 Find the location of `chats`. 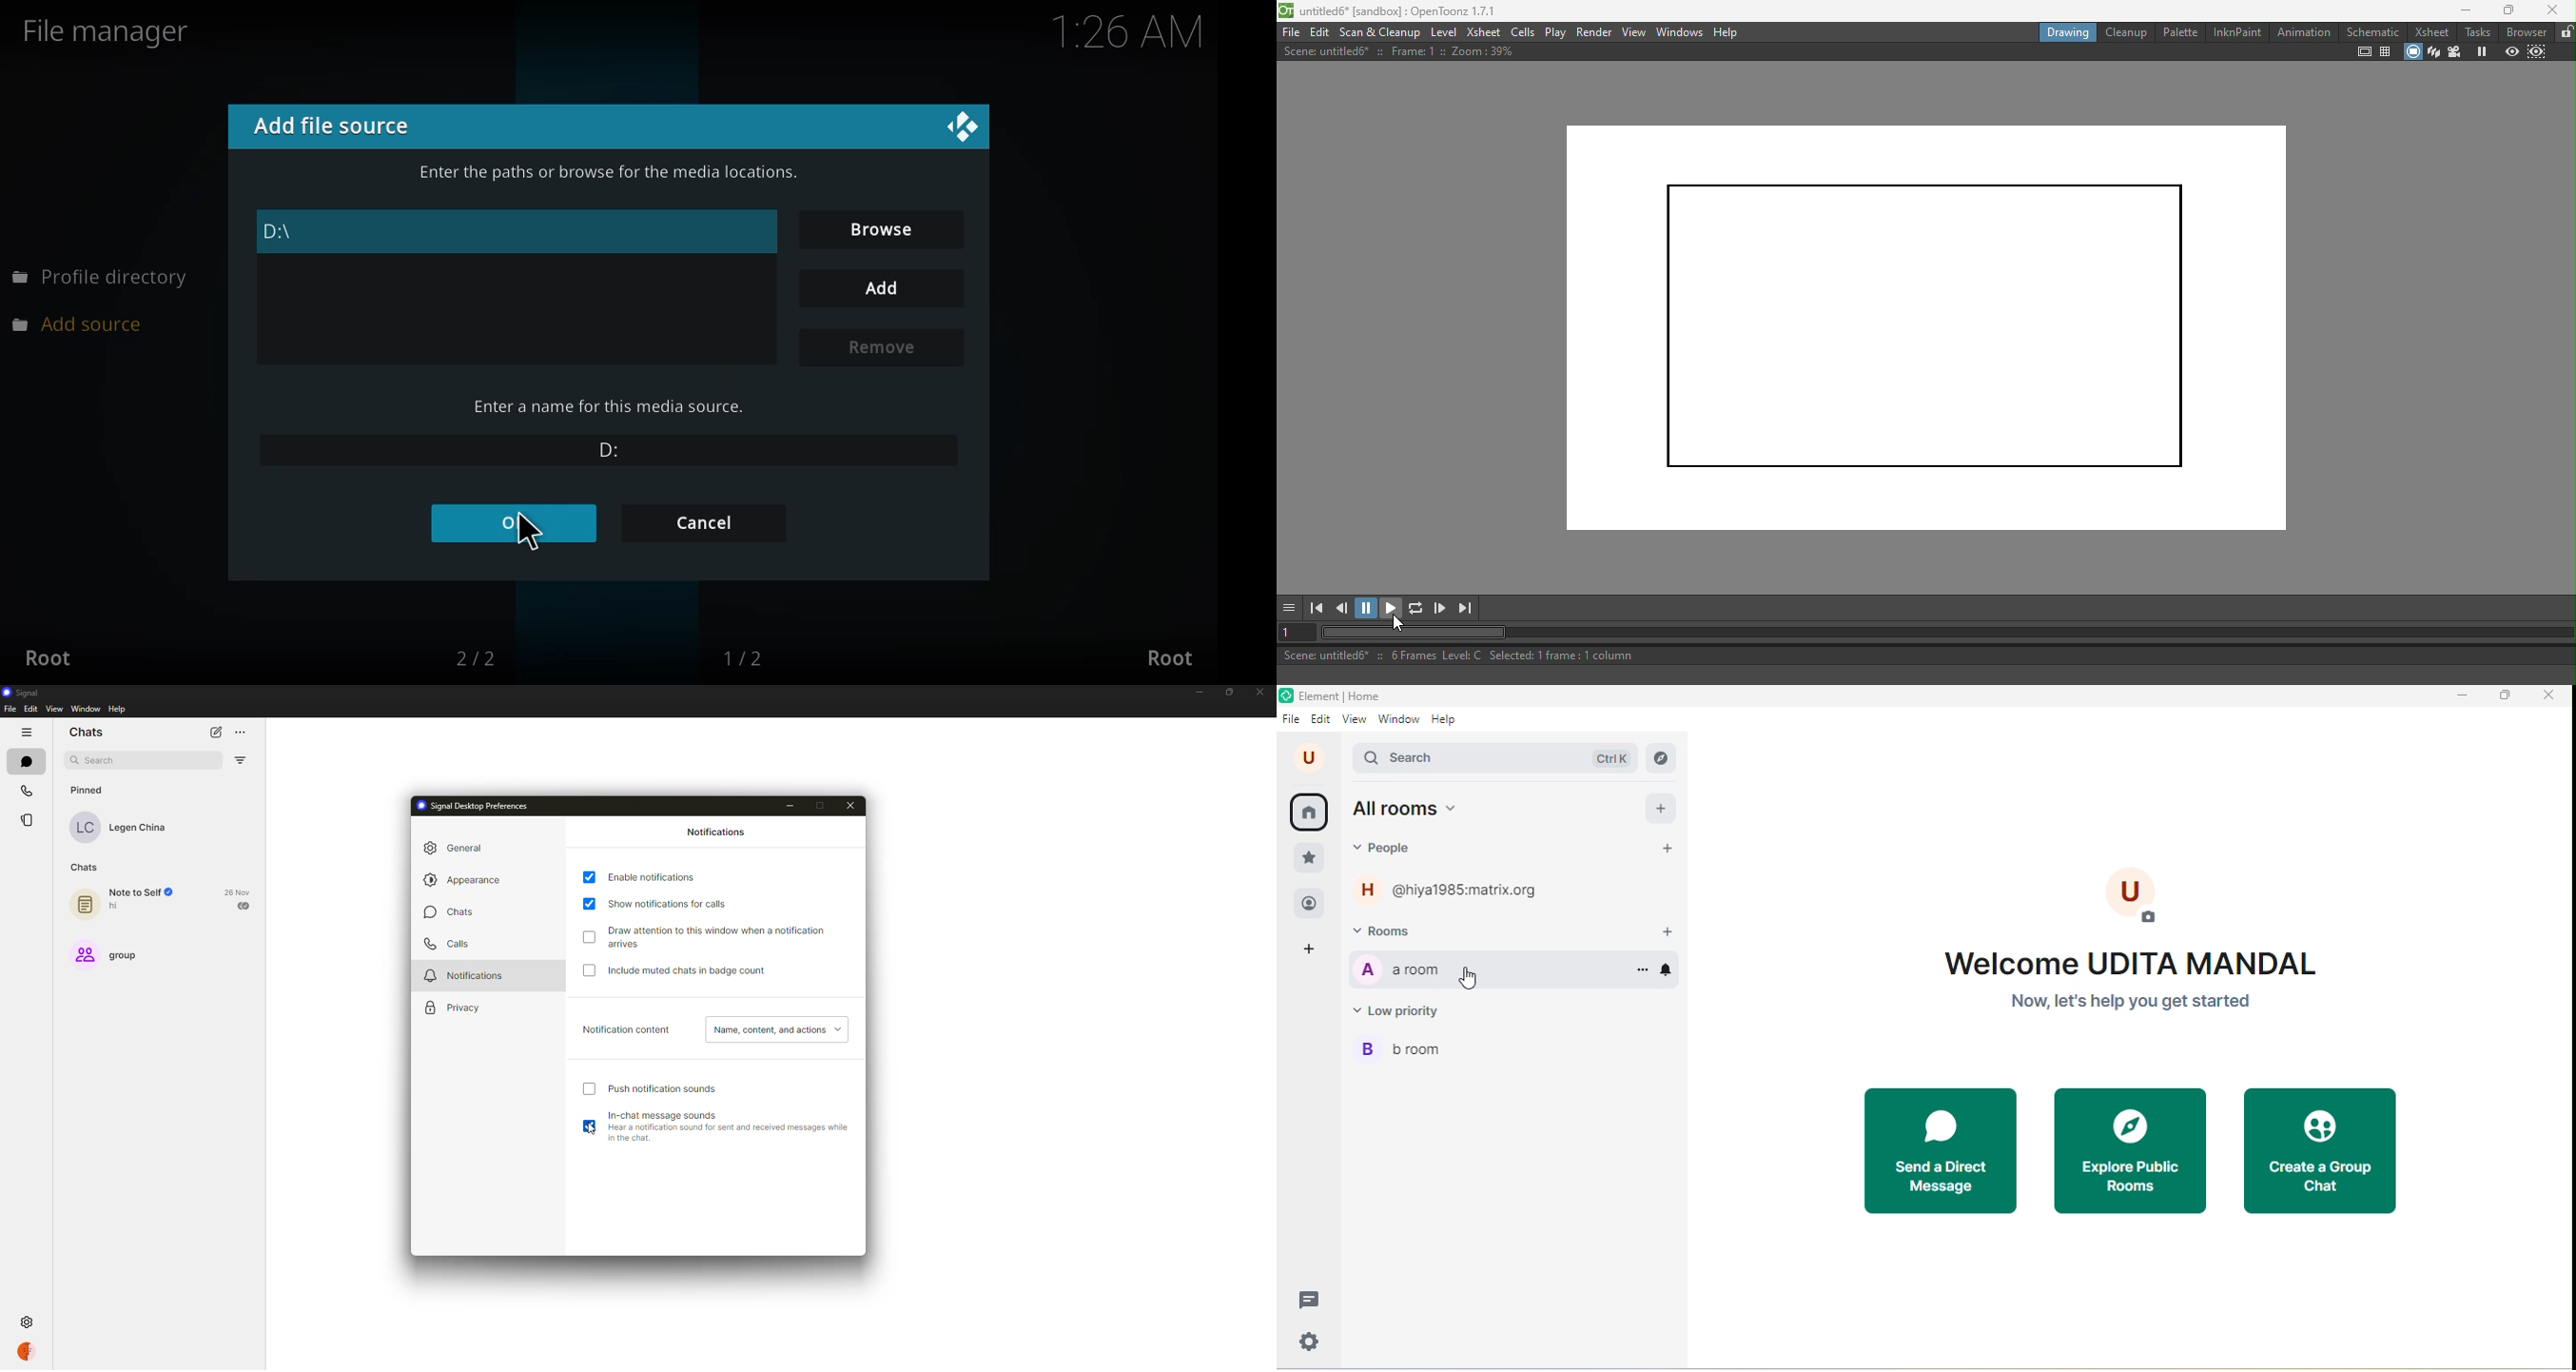

chats is located at coordinates (26, 760).